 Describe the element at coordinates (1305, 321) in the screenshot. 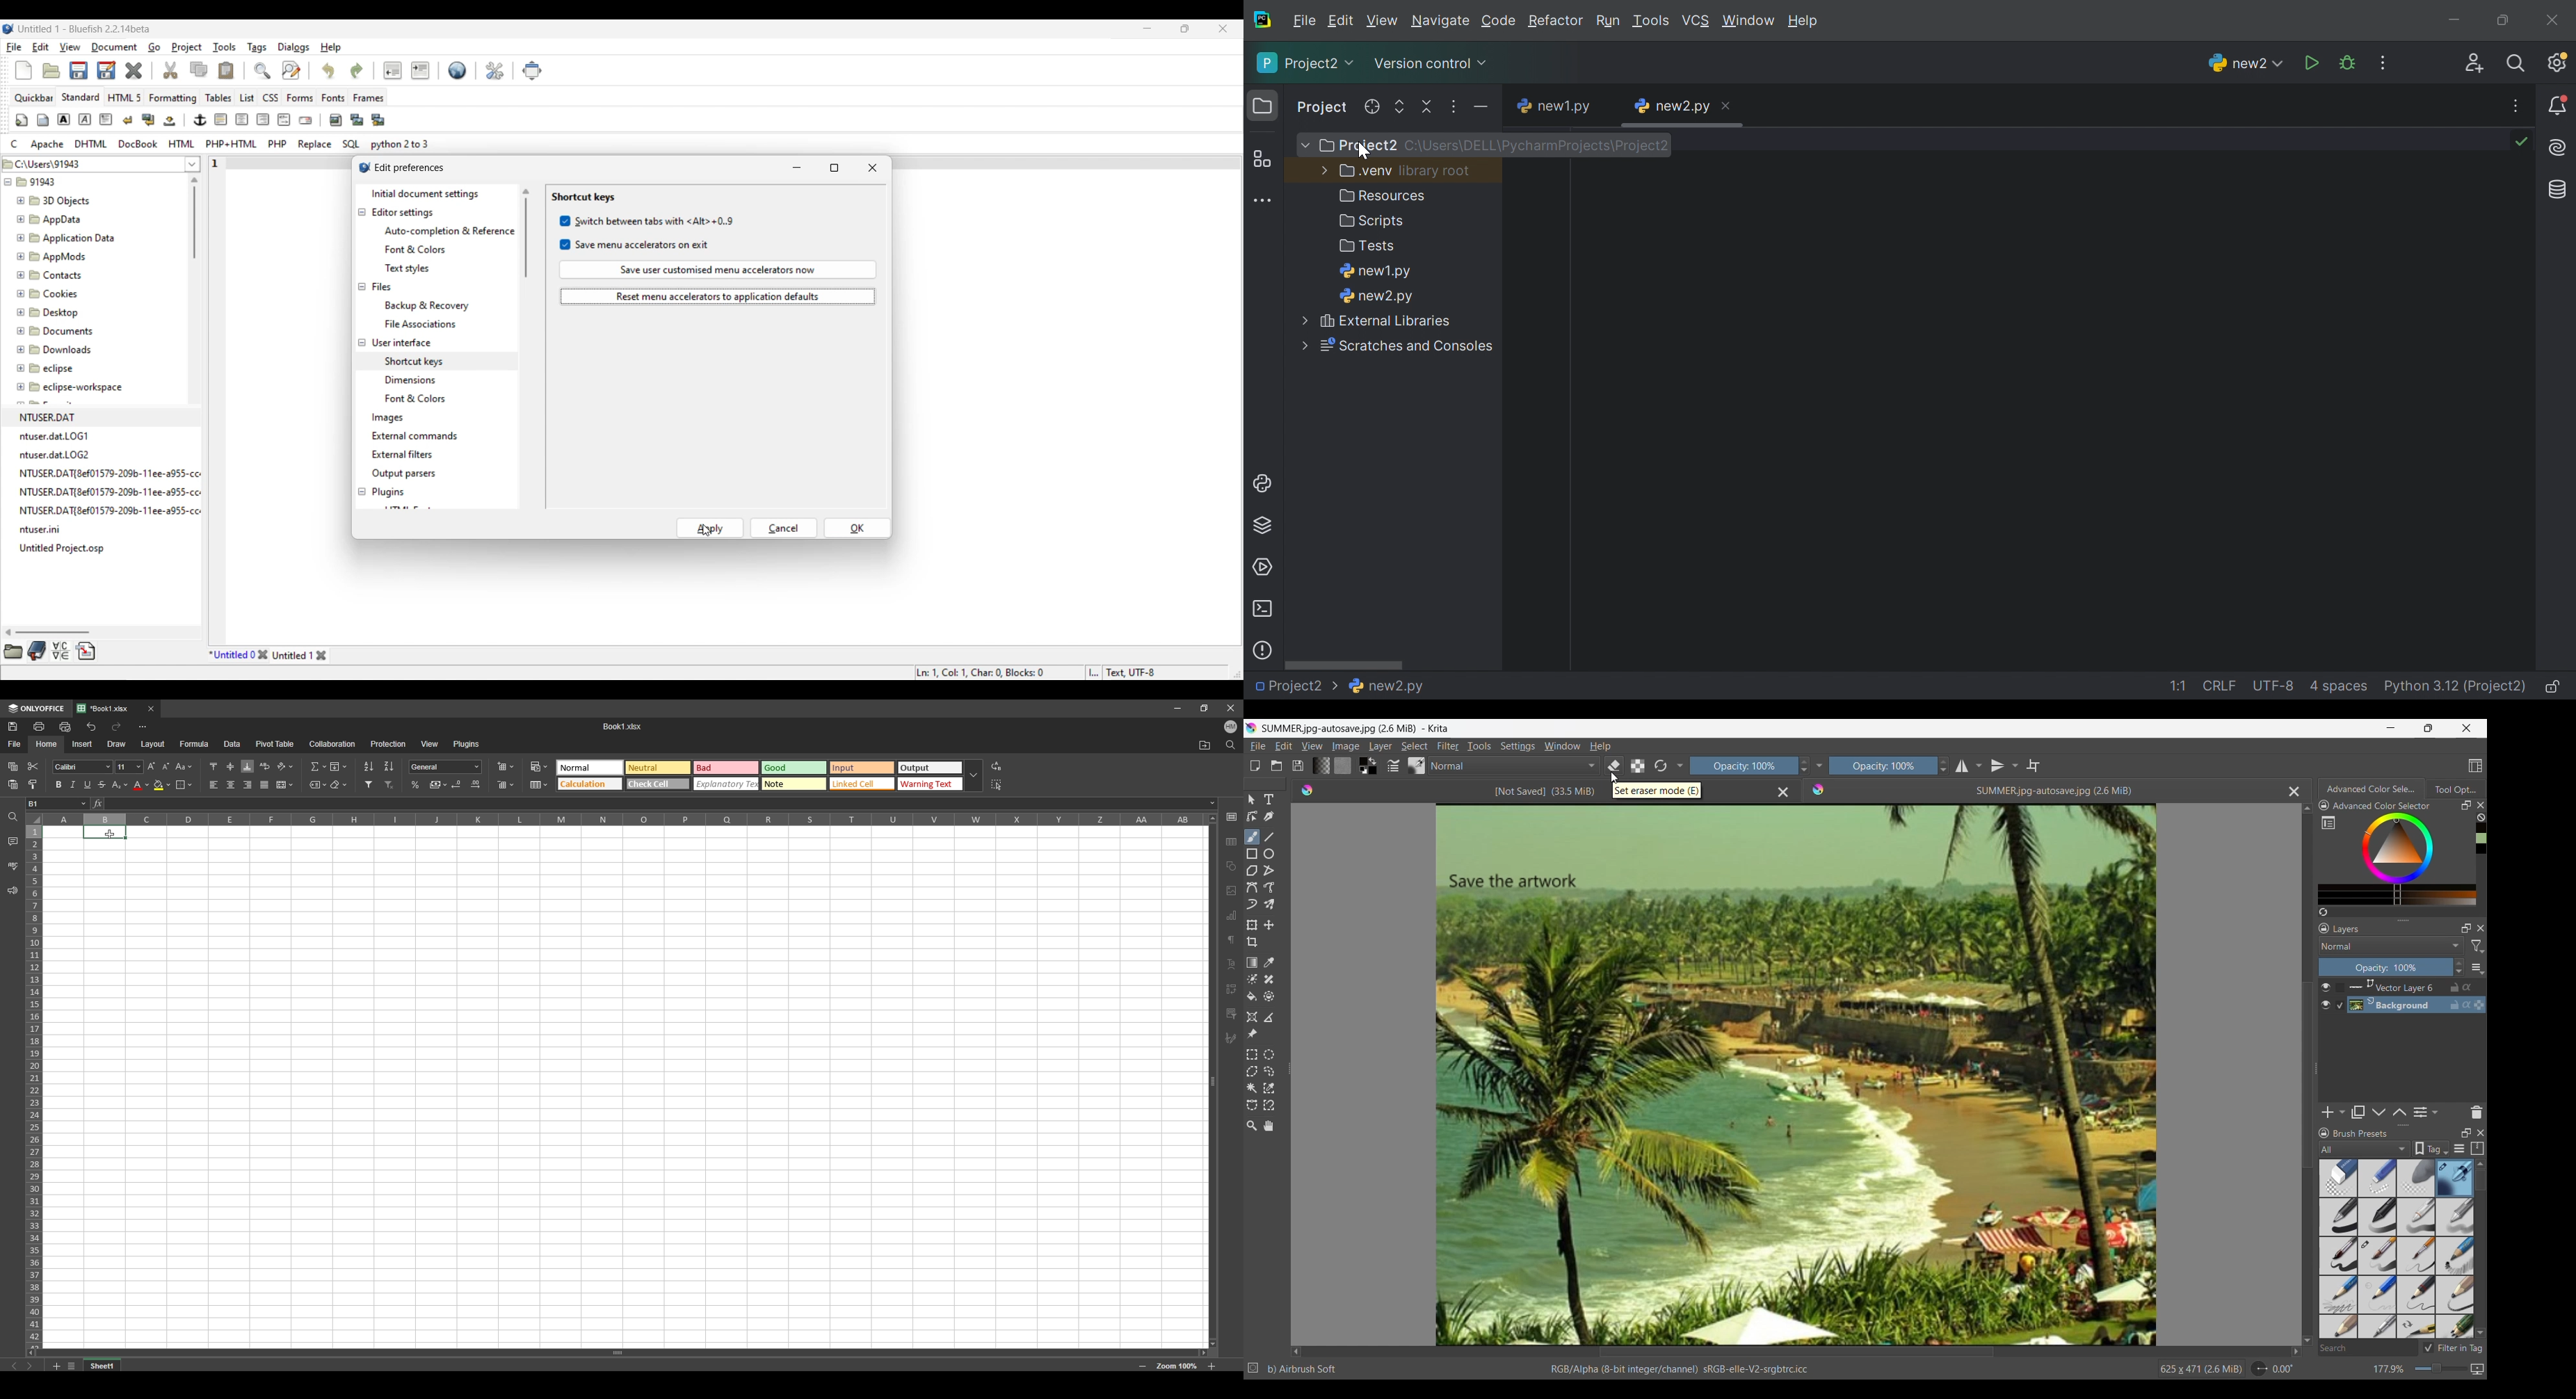

I see `More` at that location.